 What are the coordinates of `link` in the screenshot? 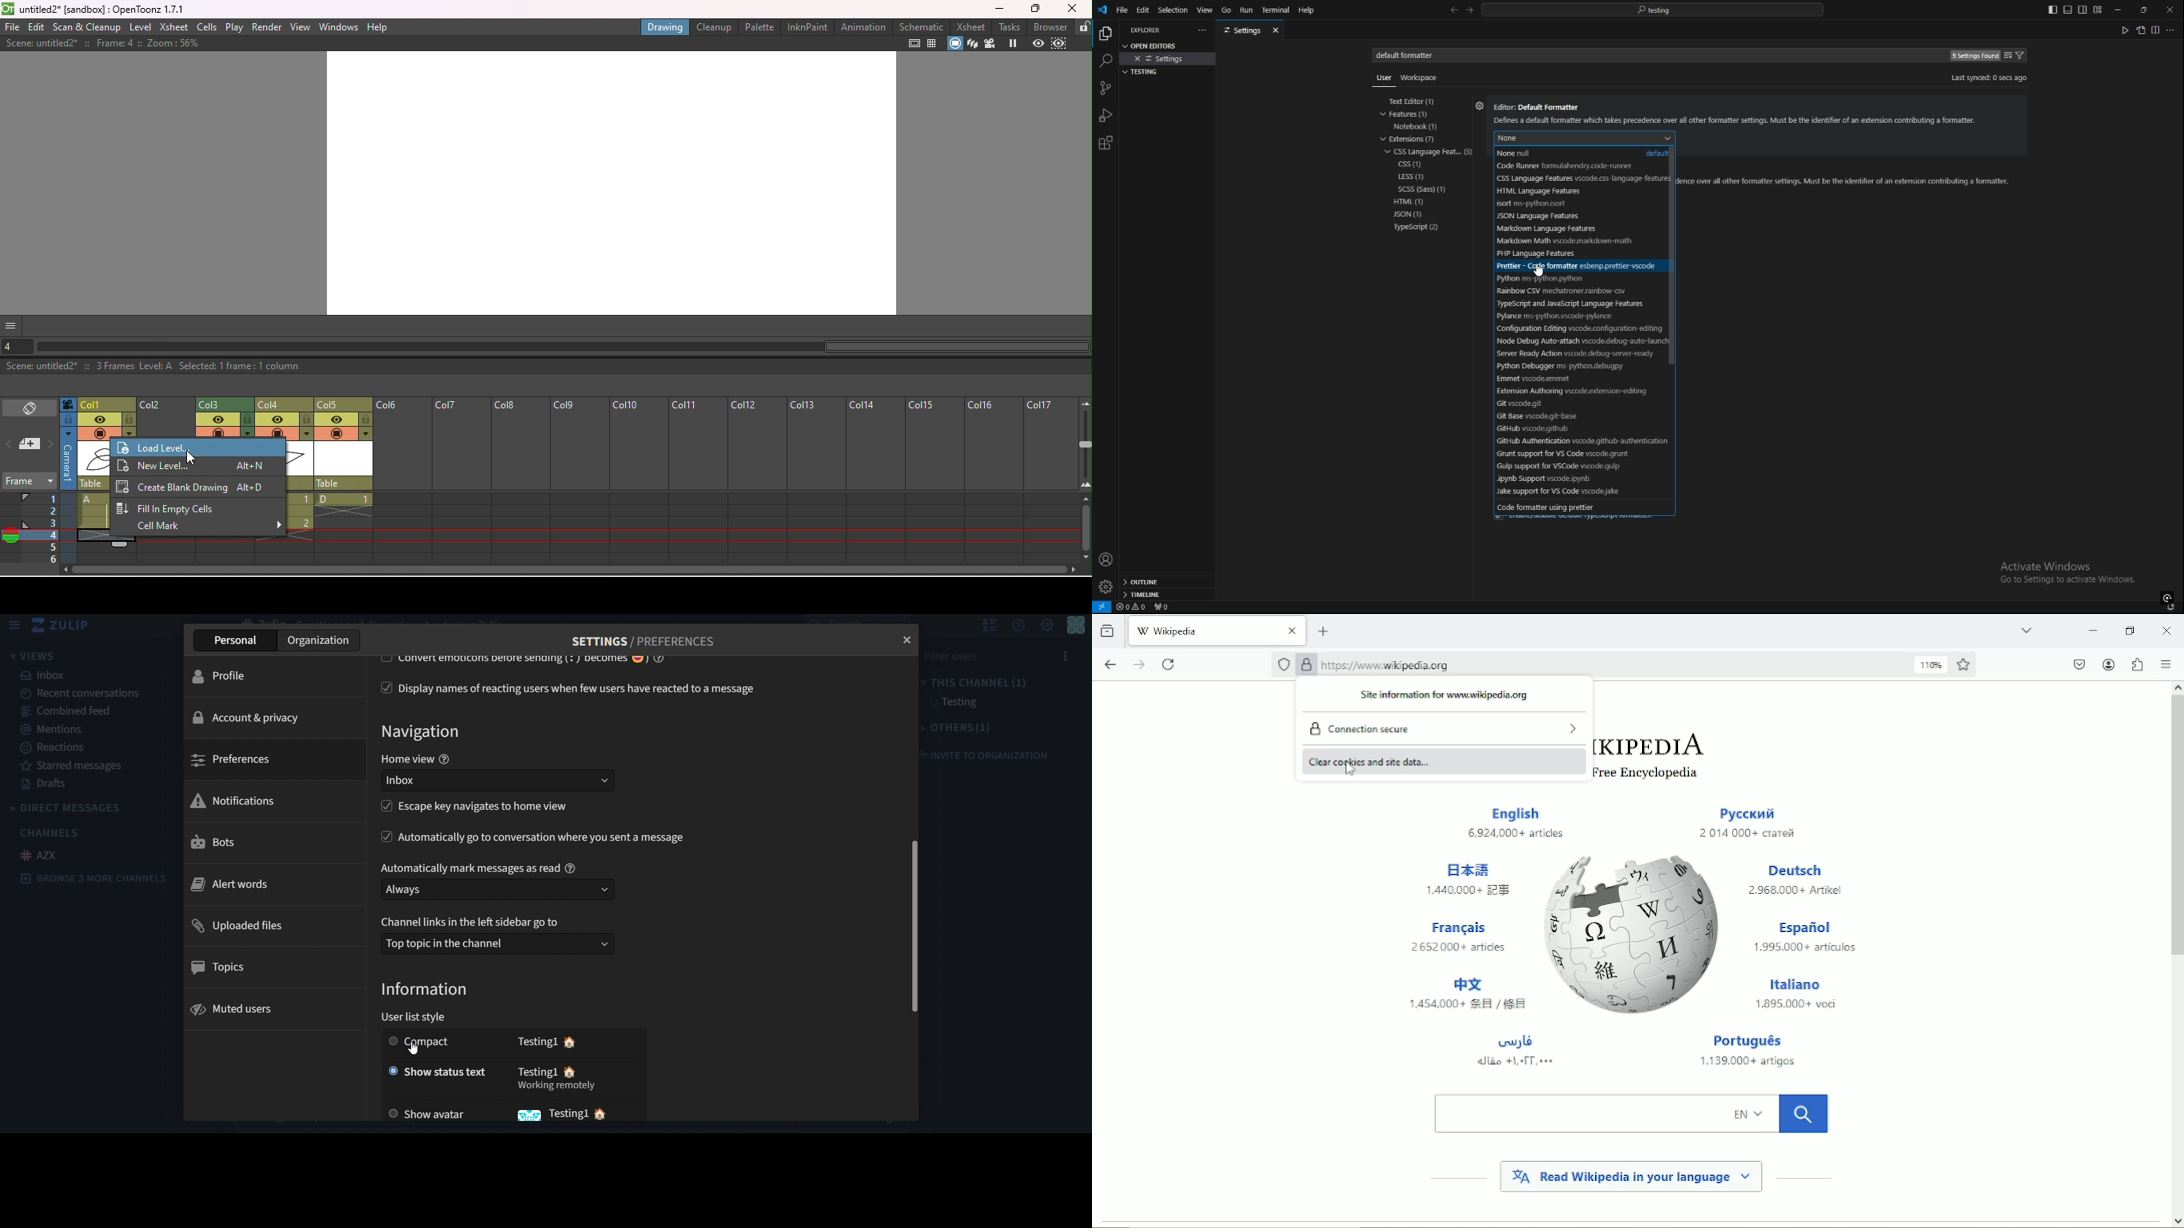 It's located at (1388, 665).